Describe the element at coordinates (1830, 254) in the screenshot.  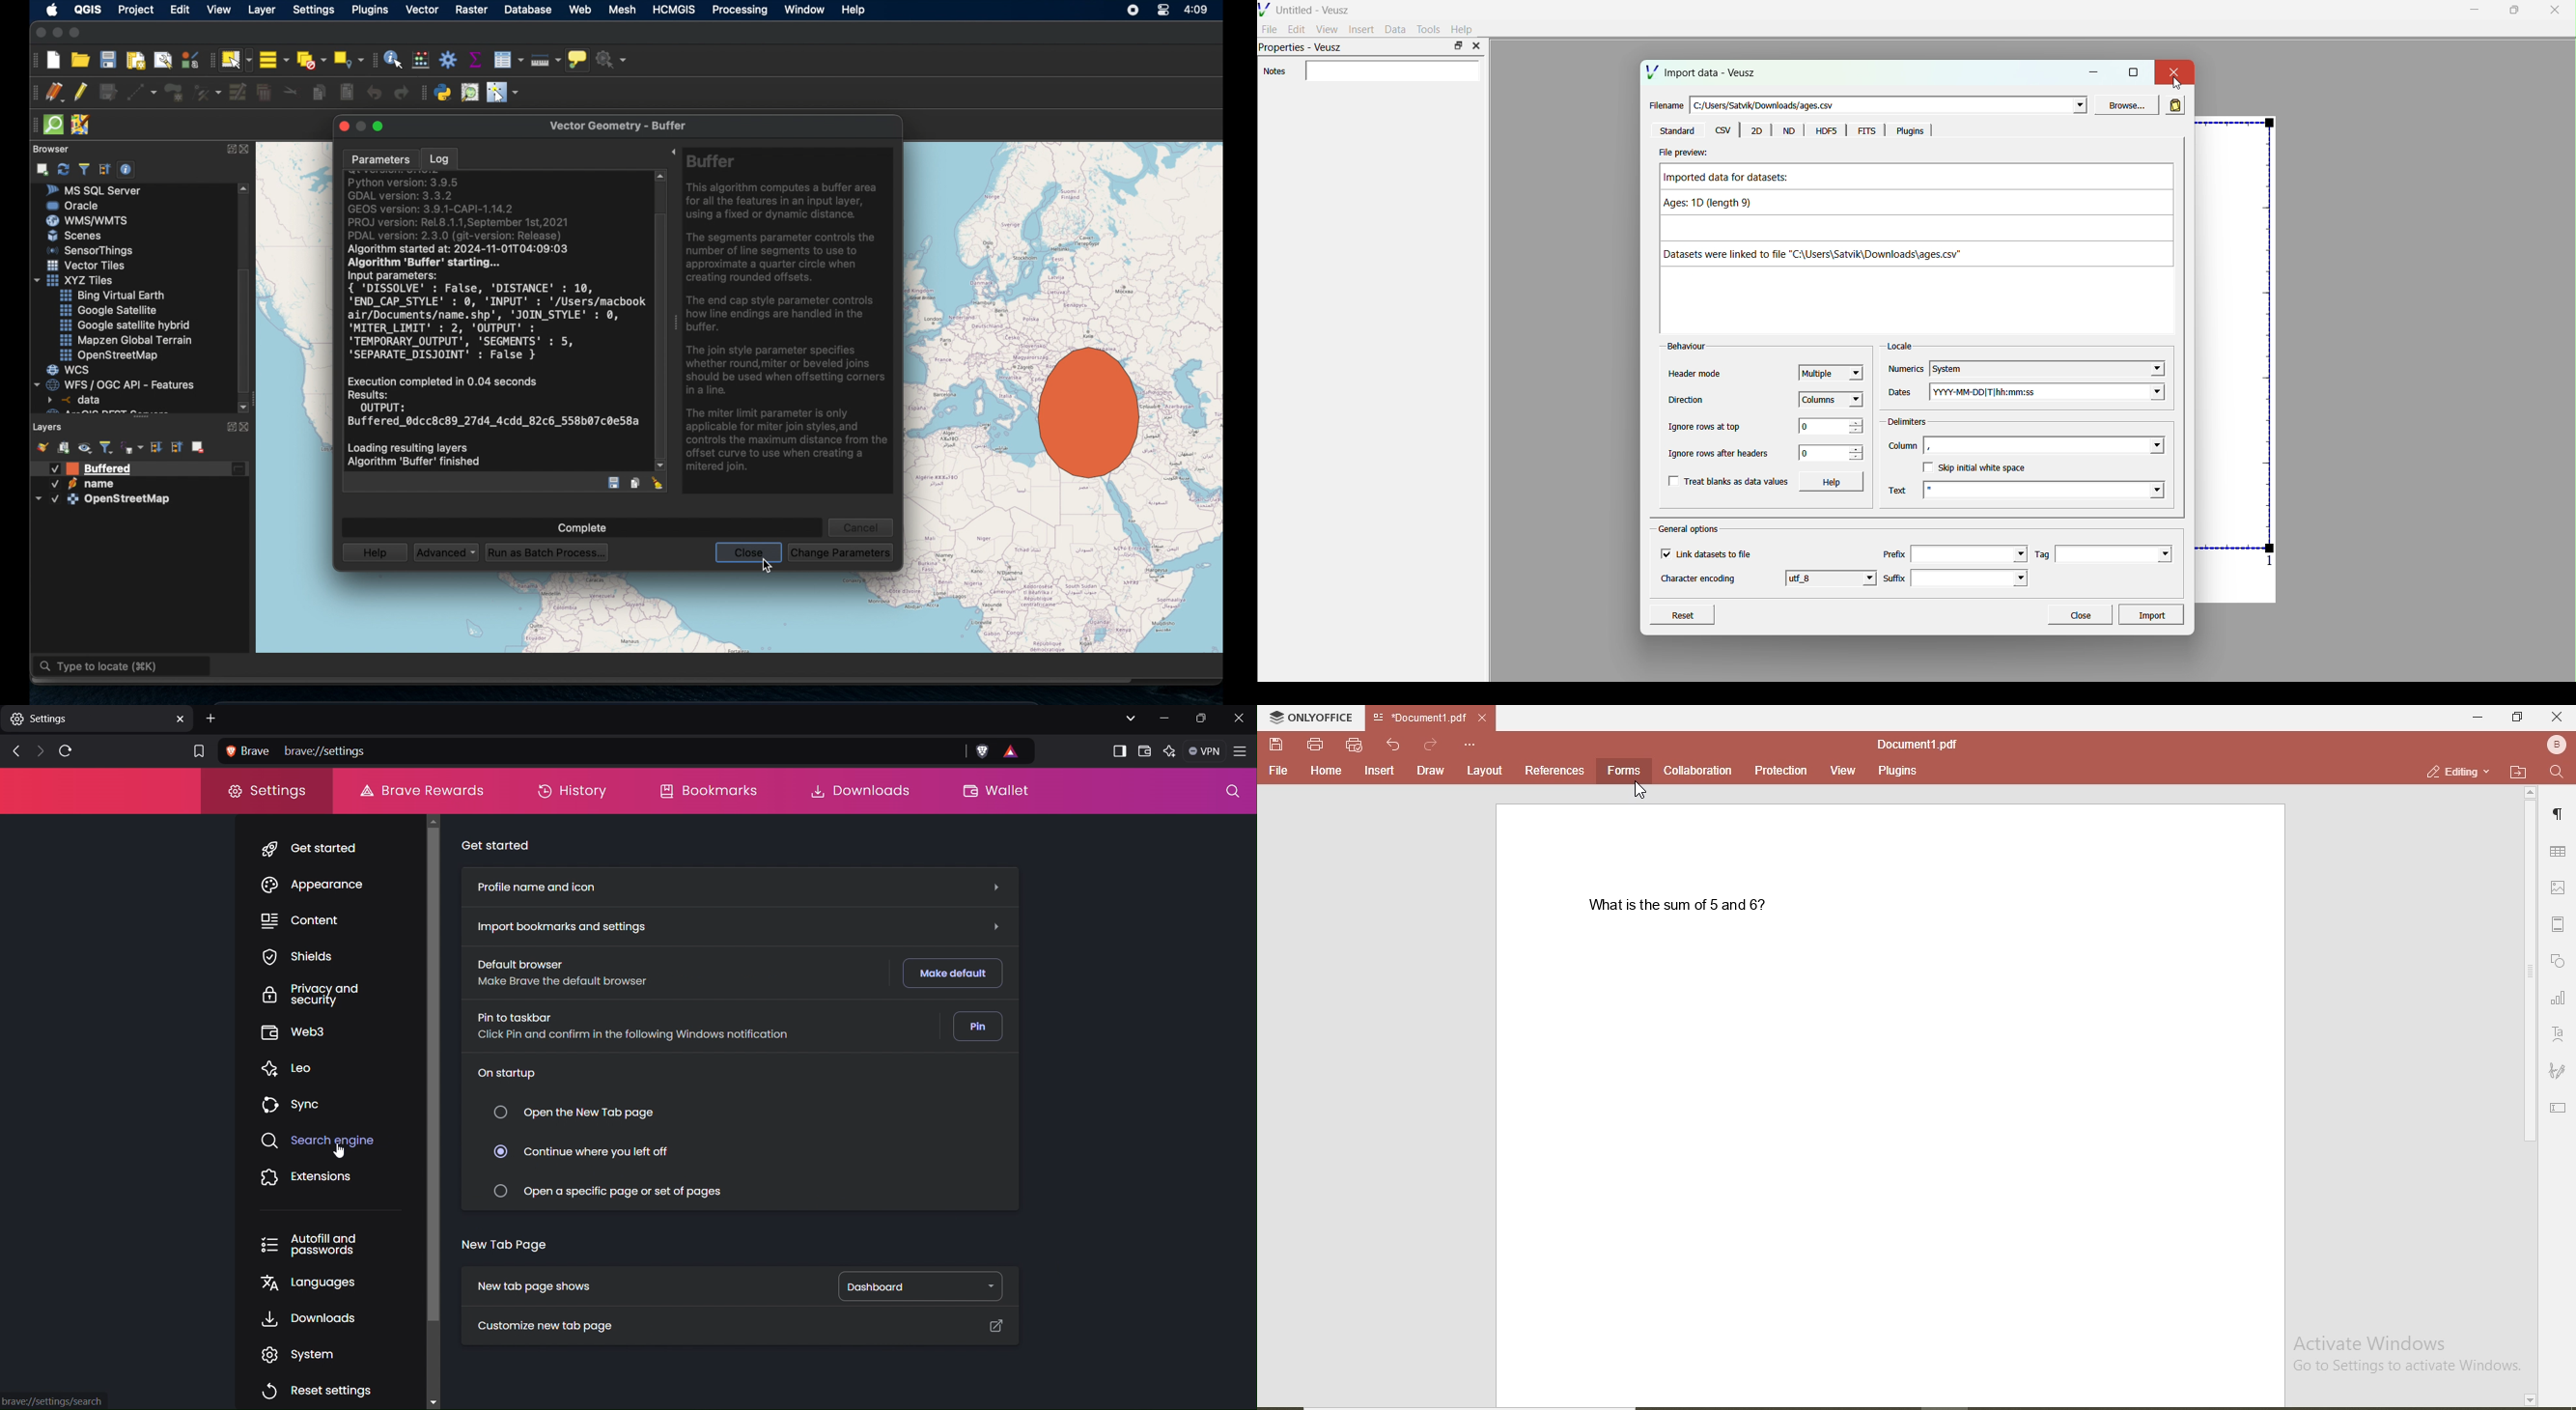
I see `Datasets were linked to file "C:\Users\Satvik\Downloads\ages.csv"` at that location.